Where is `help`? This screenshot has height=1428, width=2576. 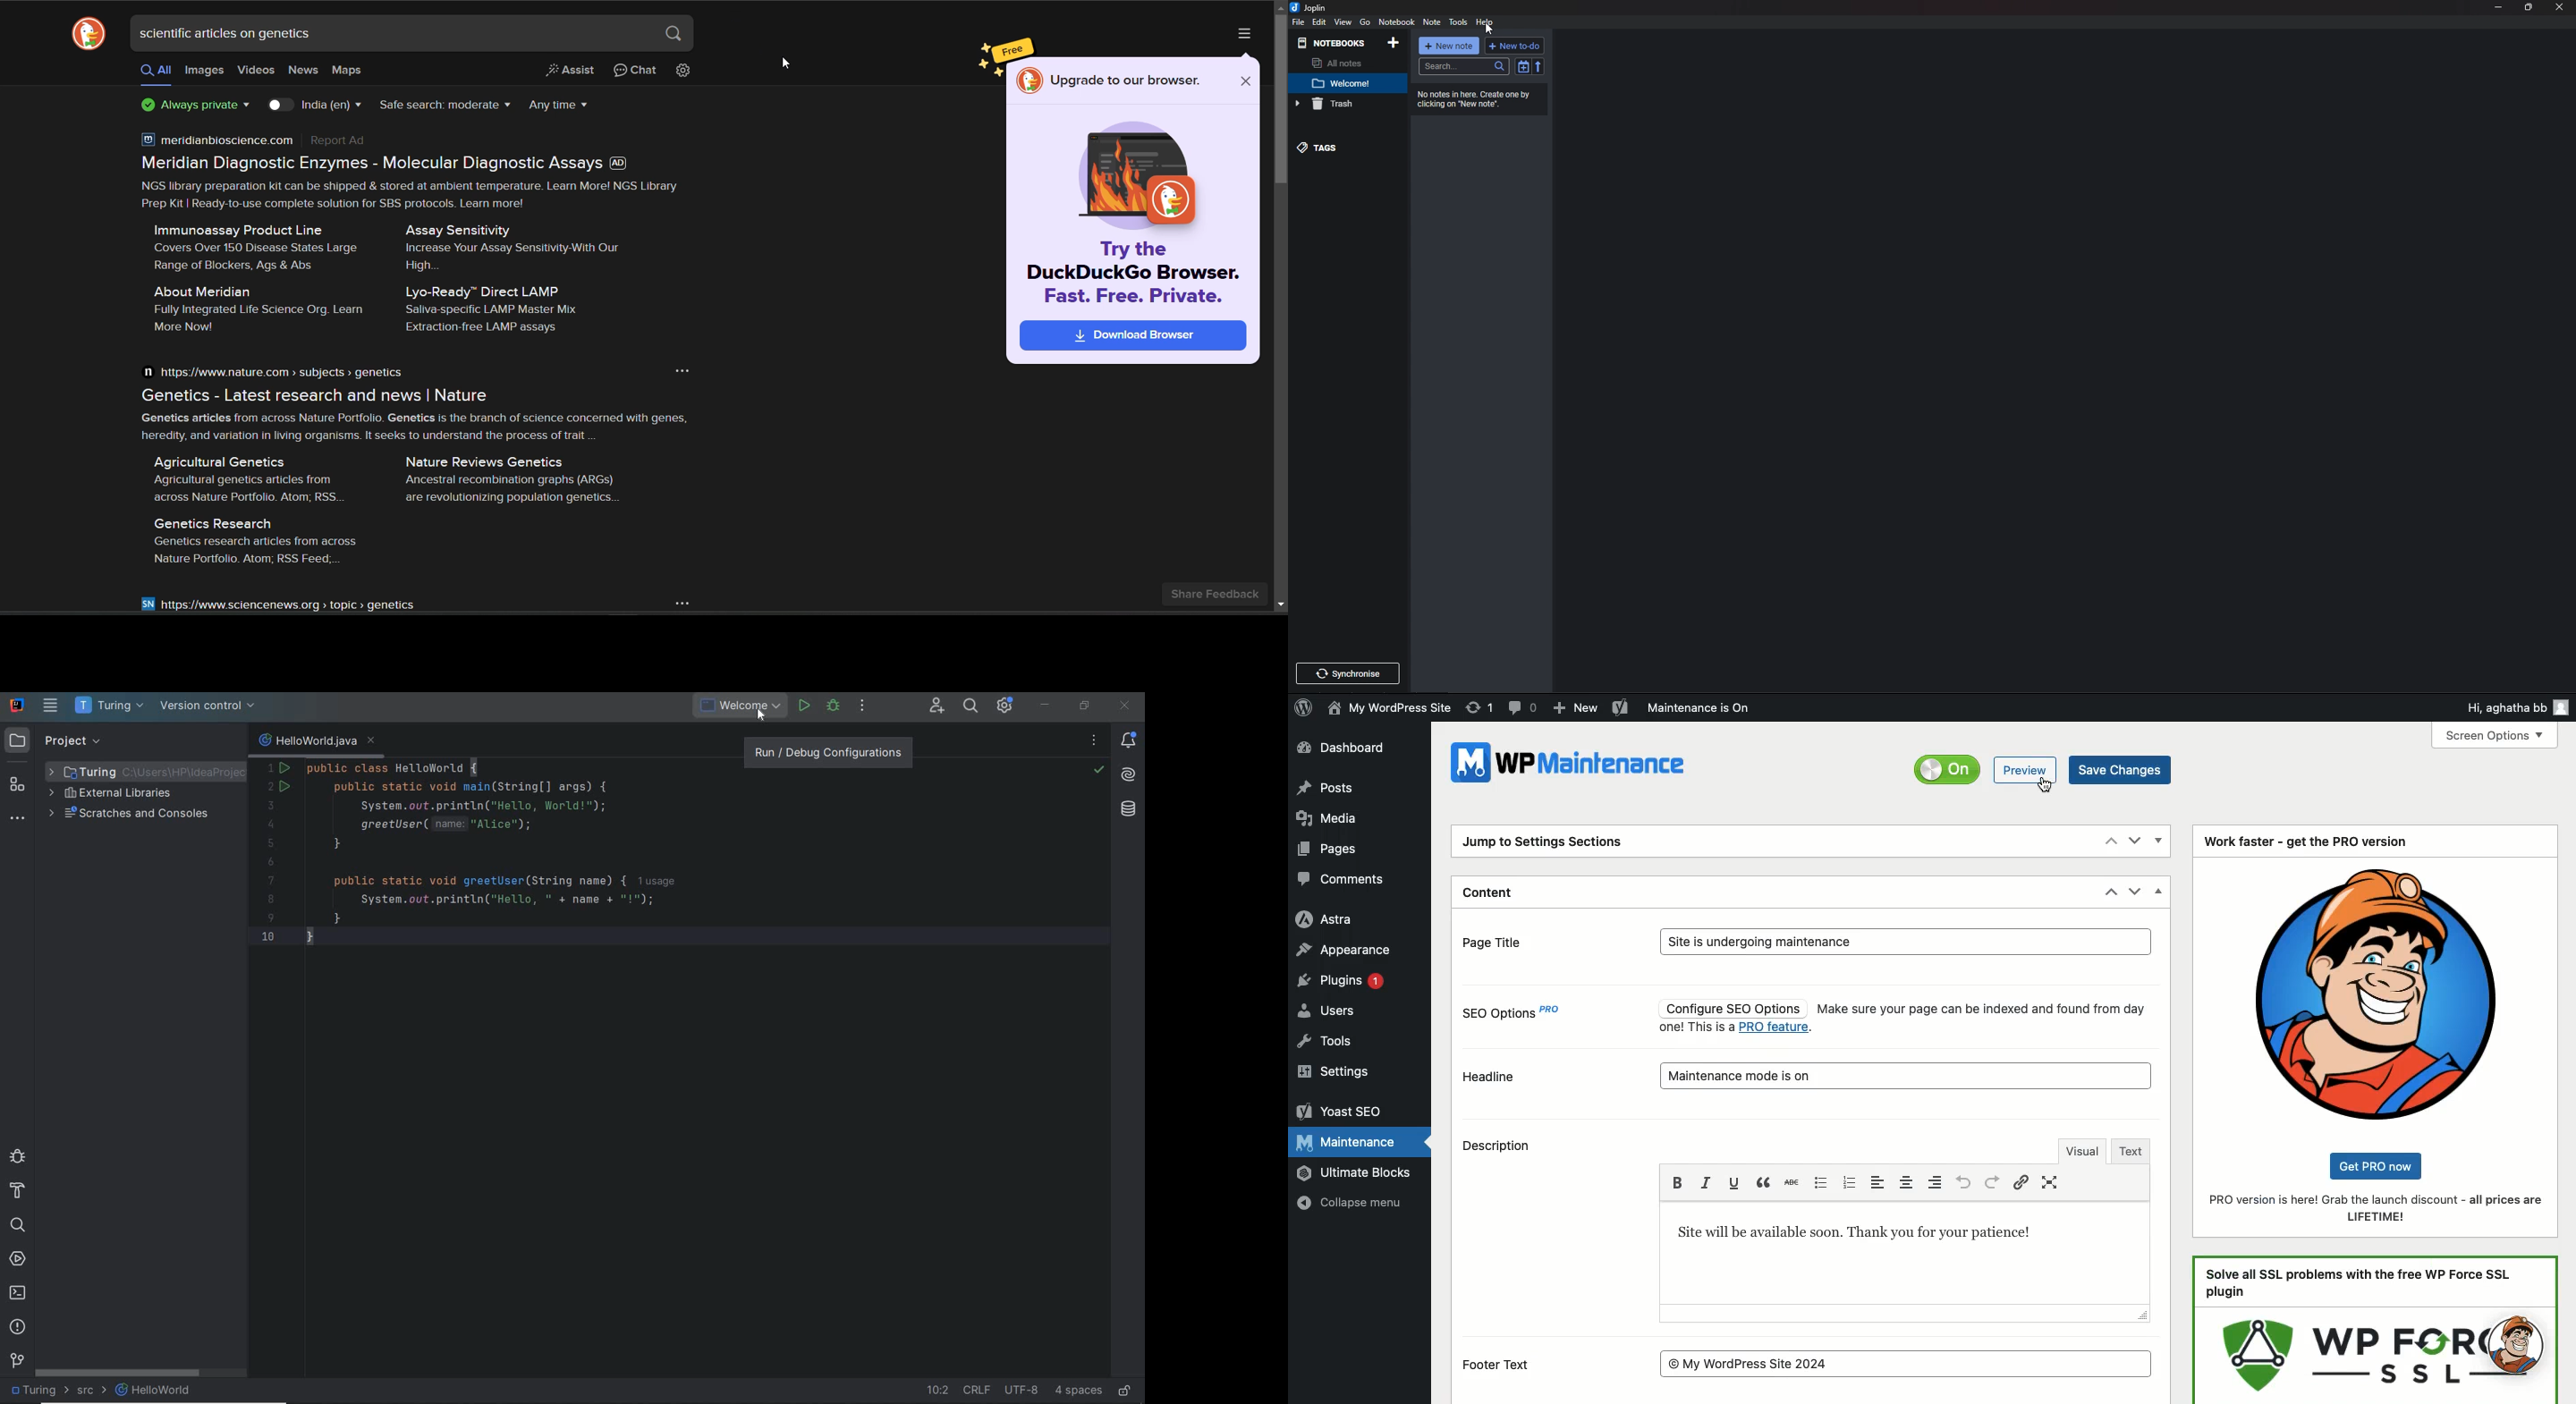 help is located at coordinates (1485, 23).